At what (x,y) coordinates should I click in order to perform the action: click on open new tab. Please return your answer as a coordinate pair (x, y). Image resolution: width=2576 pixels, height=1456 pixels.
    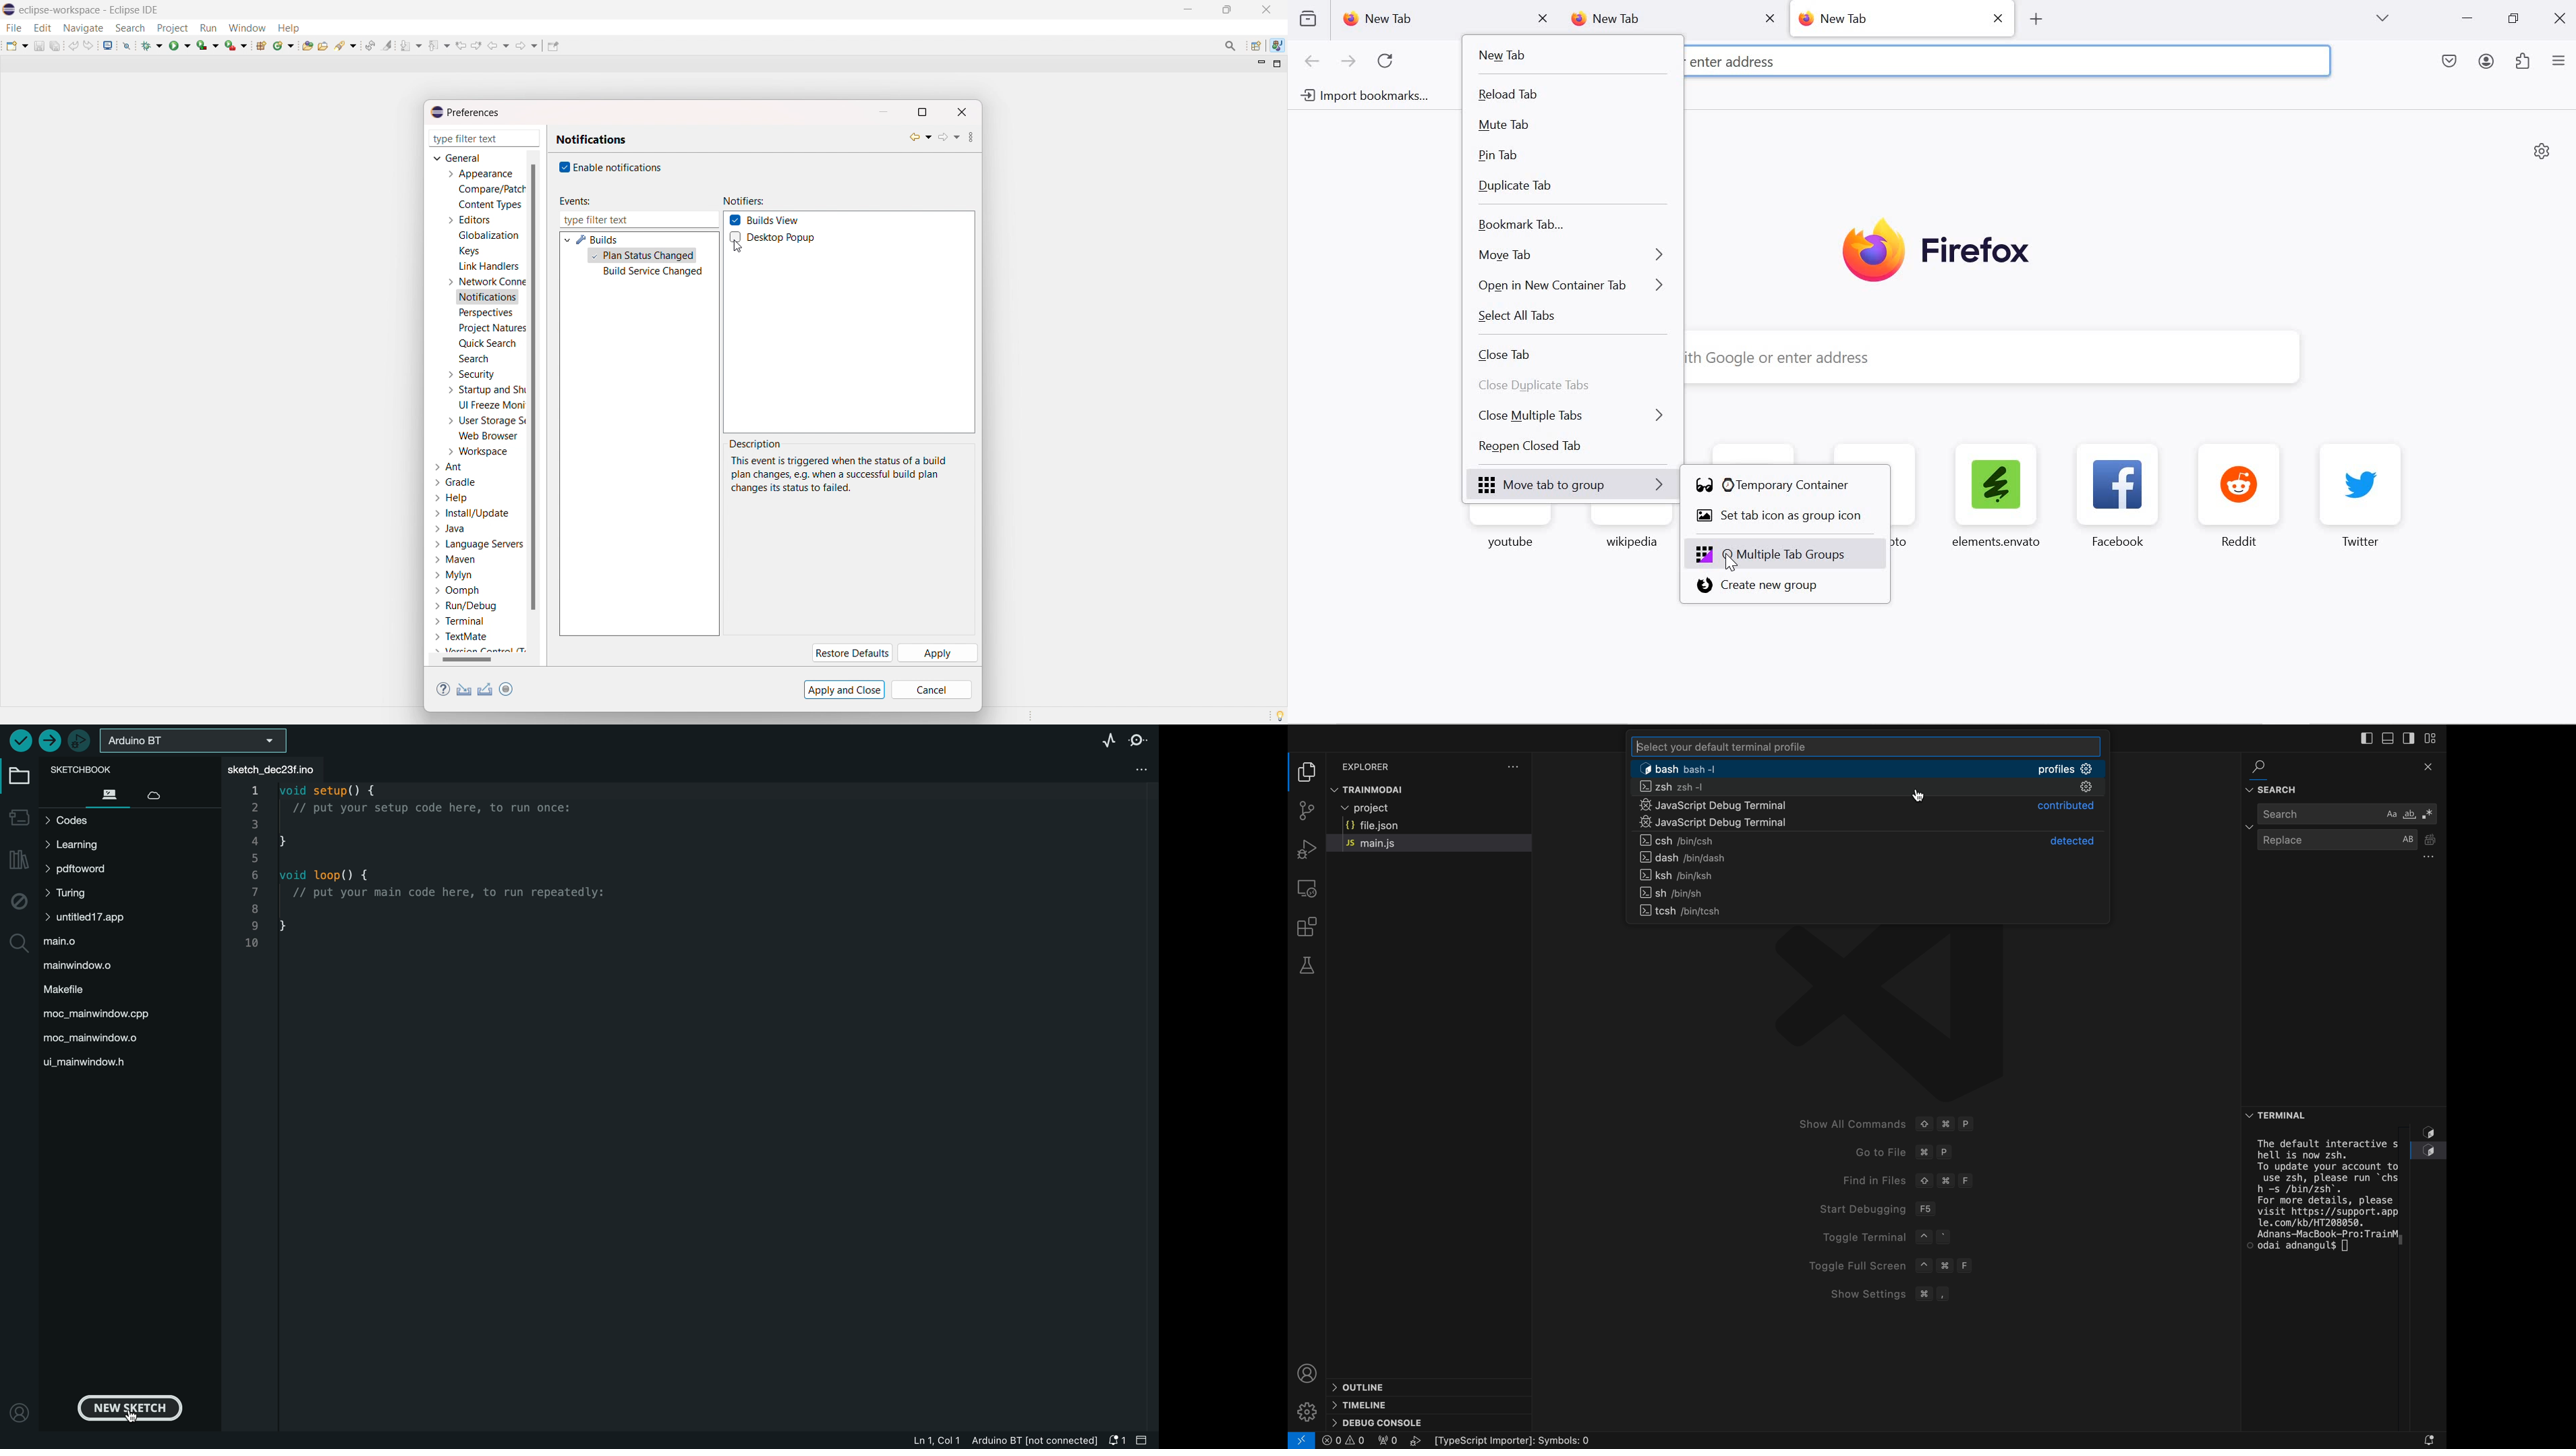
    Looking at the image, I should click on (2036, 18).